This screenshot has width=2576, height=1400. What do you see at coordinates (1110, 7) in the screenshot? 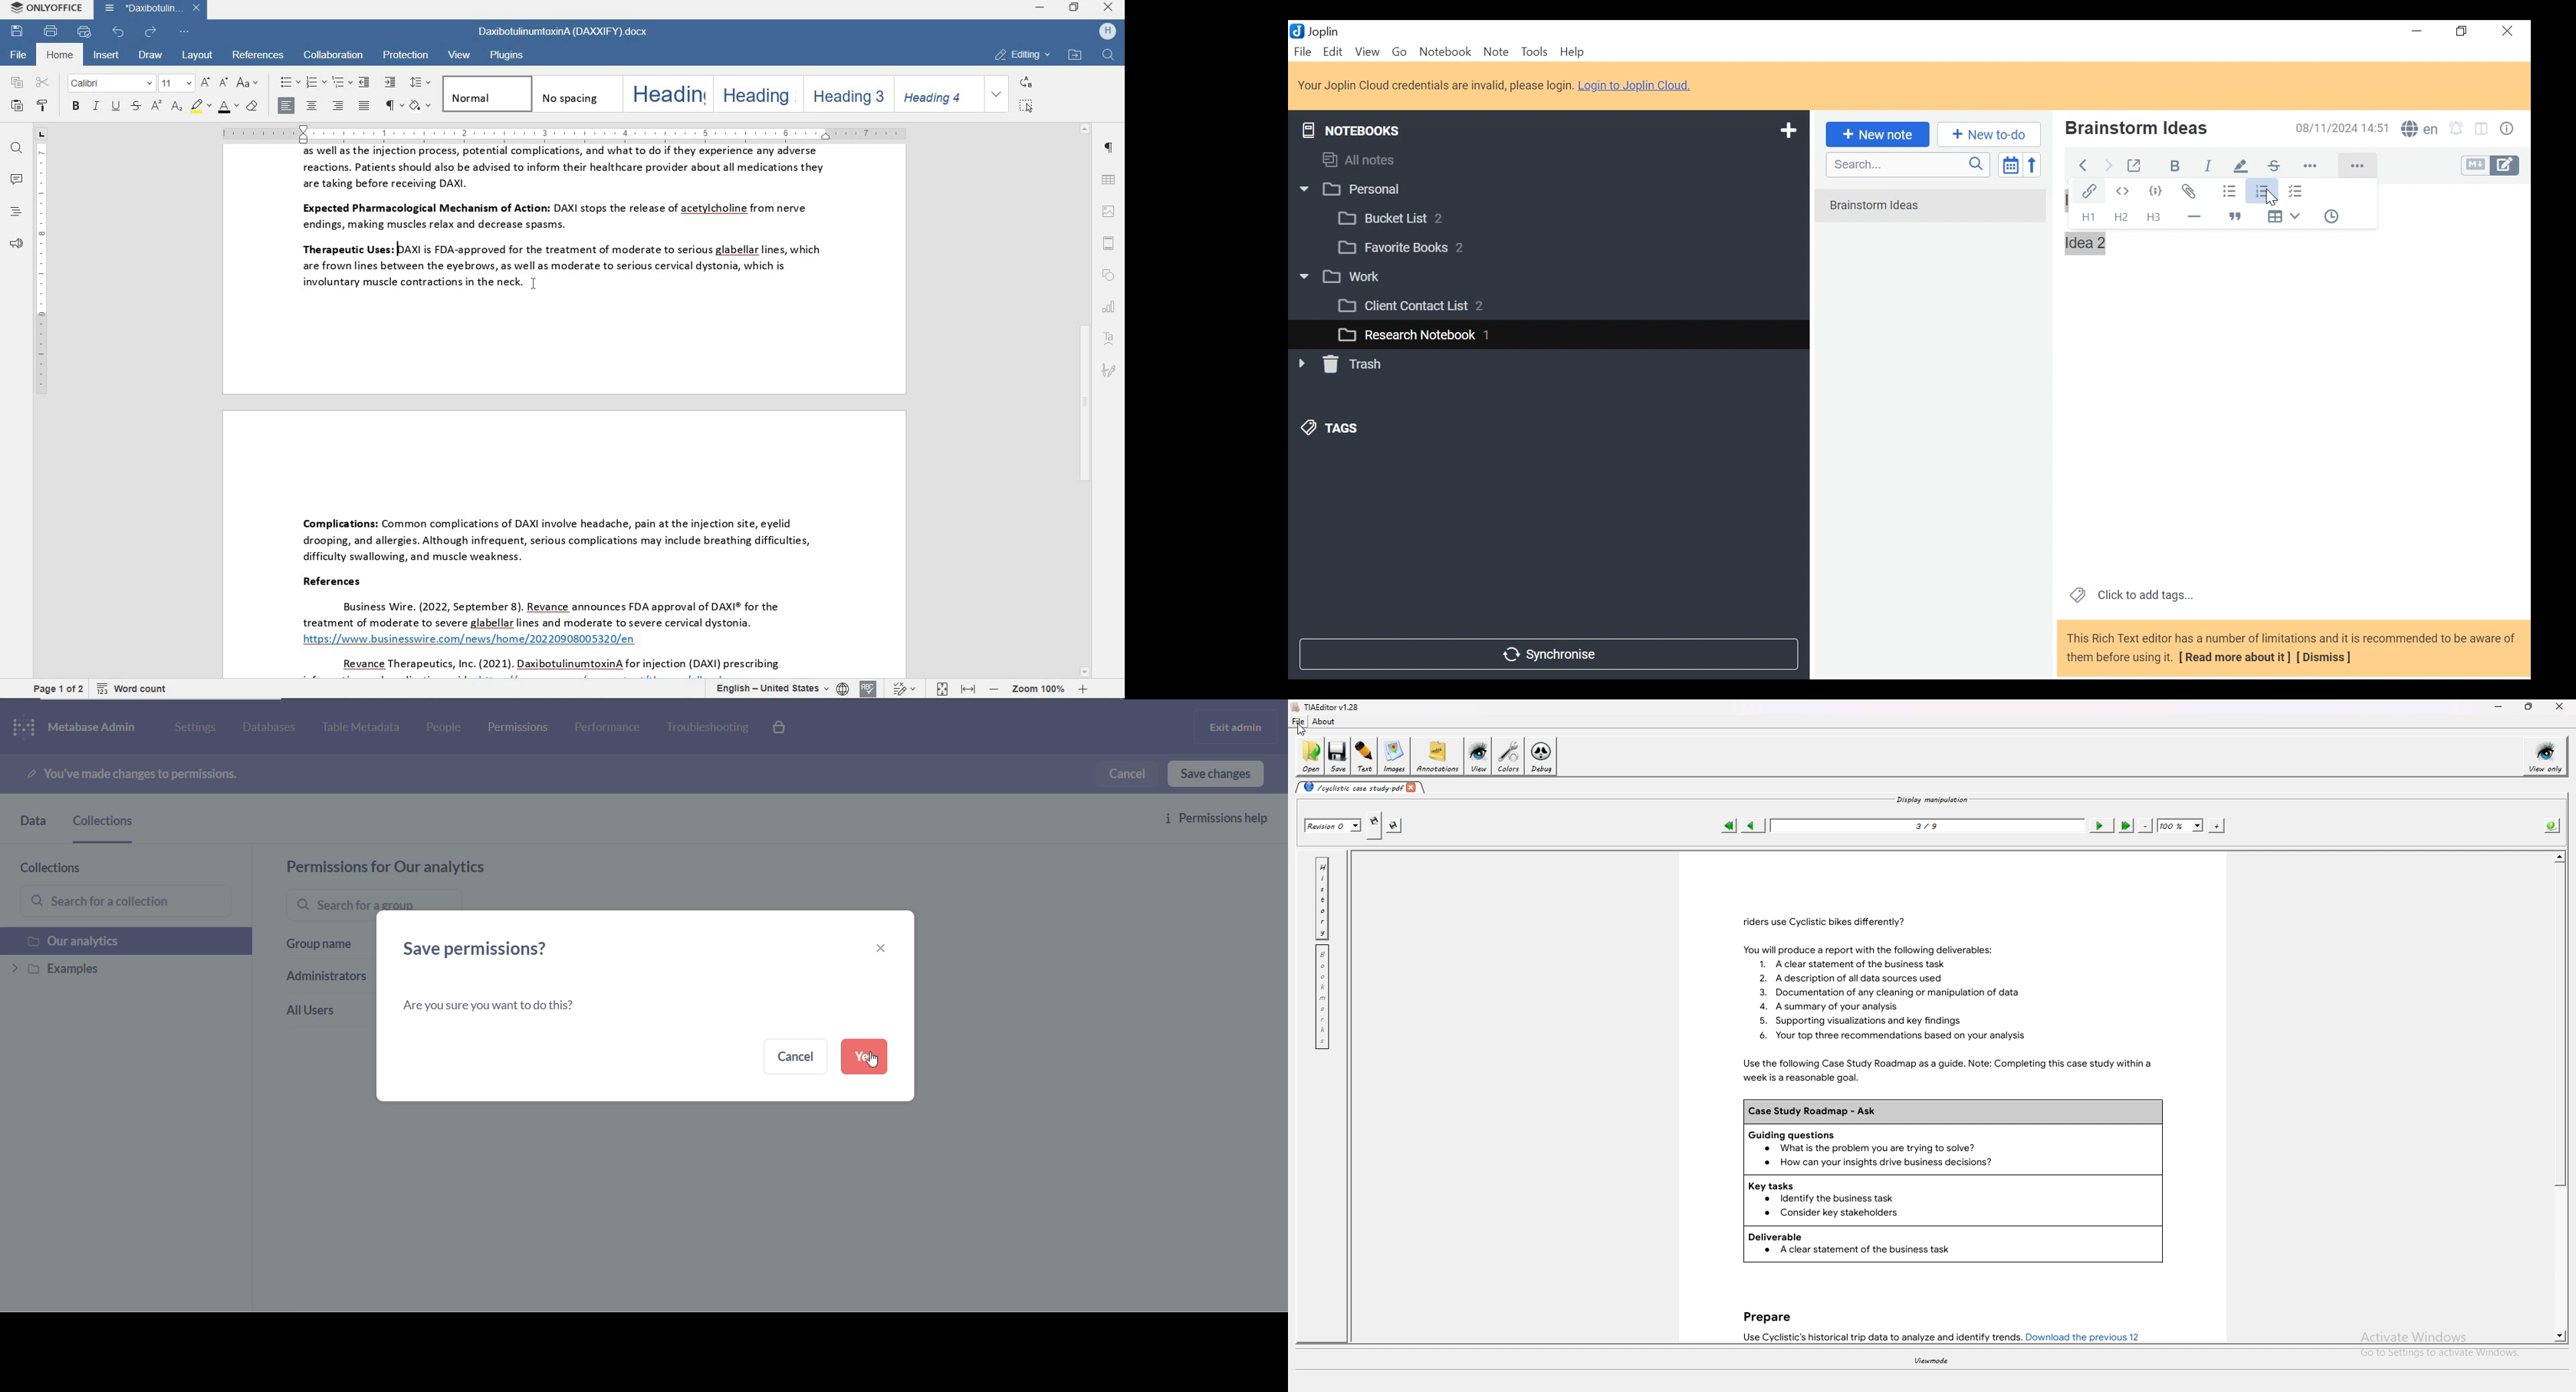
I see `close` at bounding box center [1110, 7].